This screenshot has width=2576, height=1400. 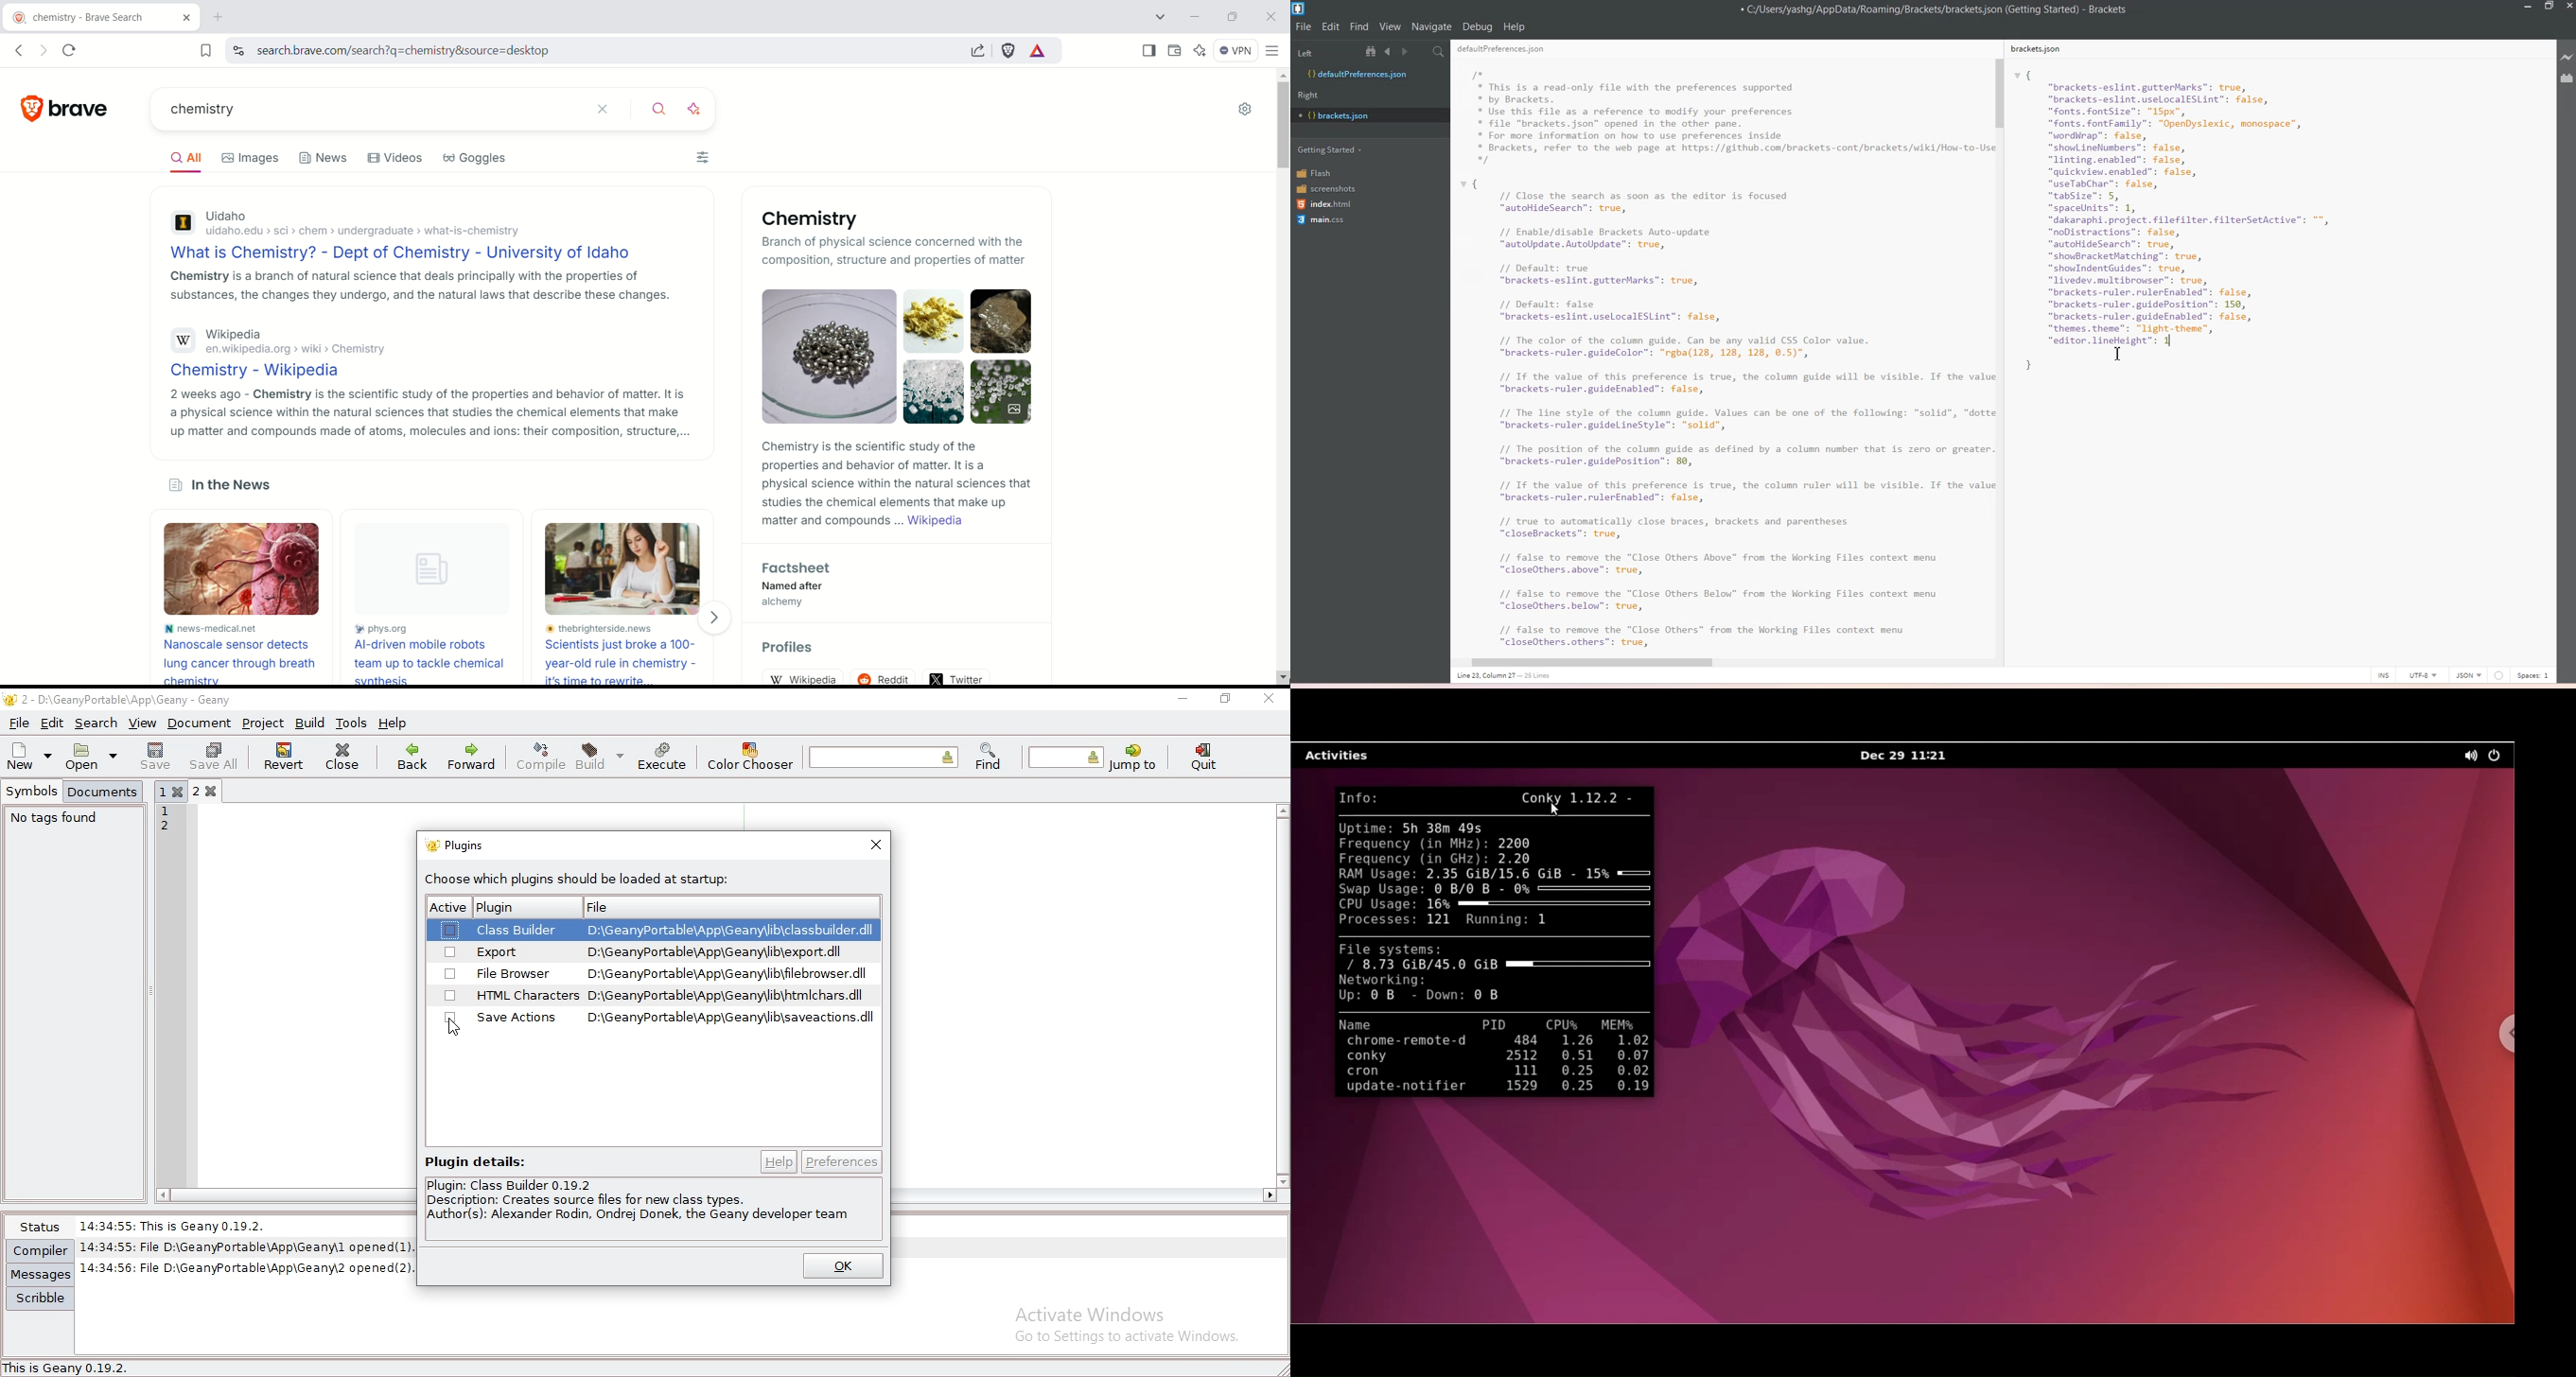 I want to click on go forward, so click(x=41, y=51).